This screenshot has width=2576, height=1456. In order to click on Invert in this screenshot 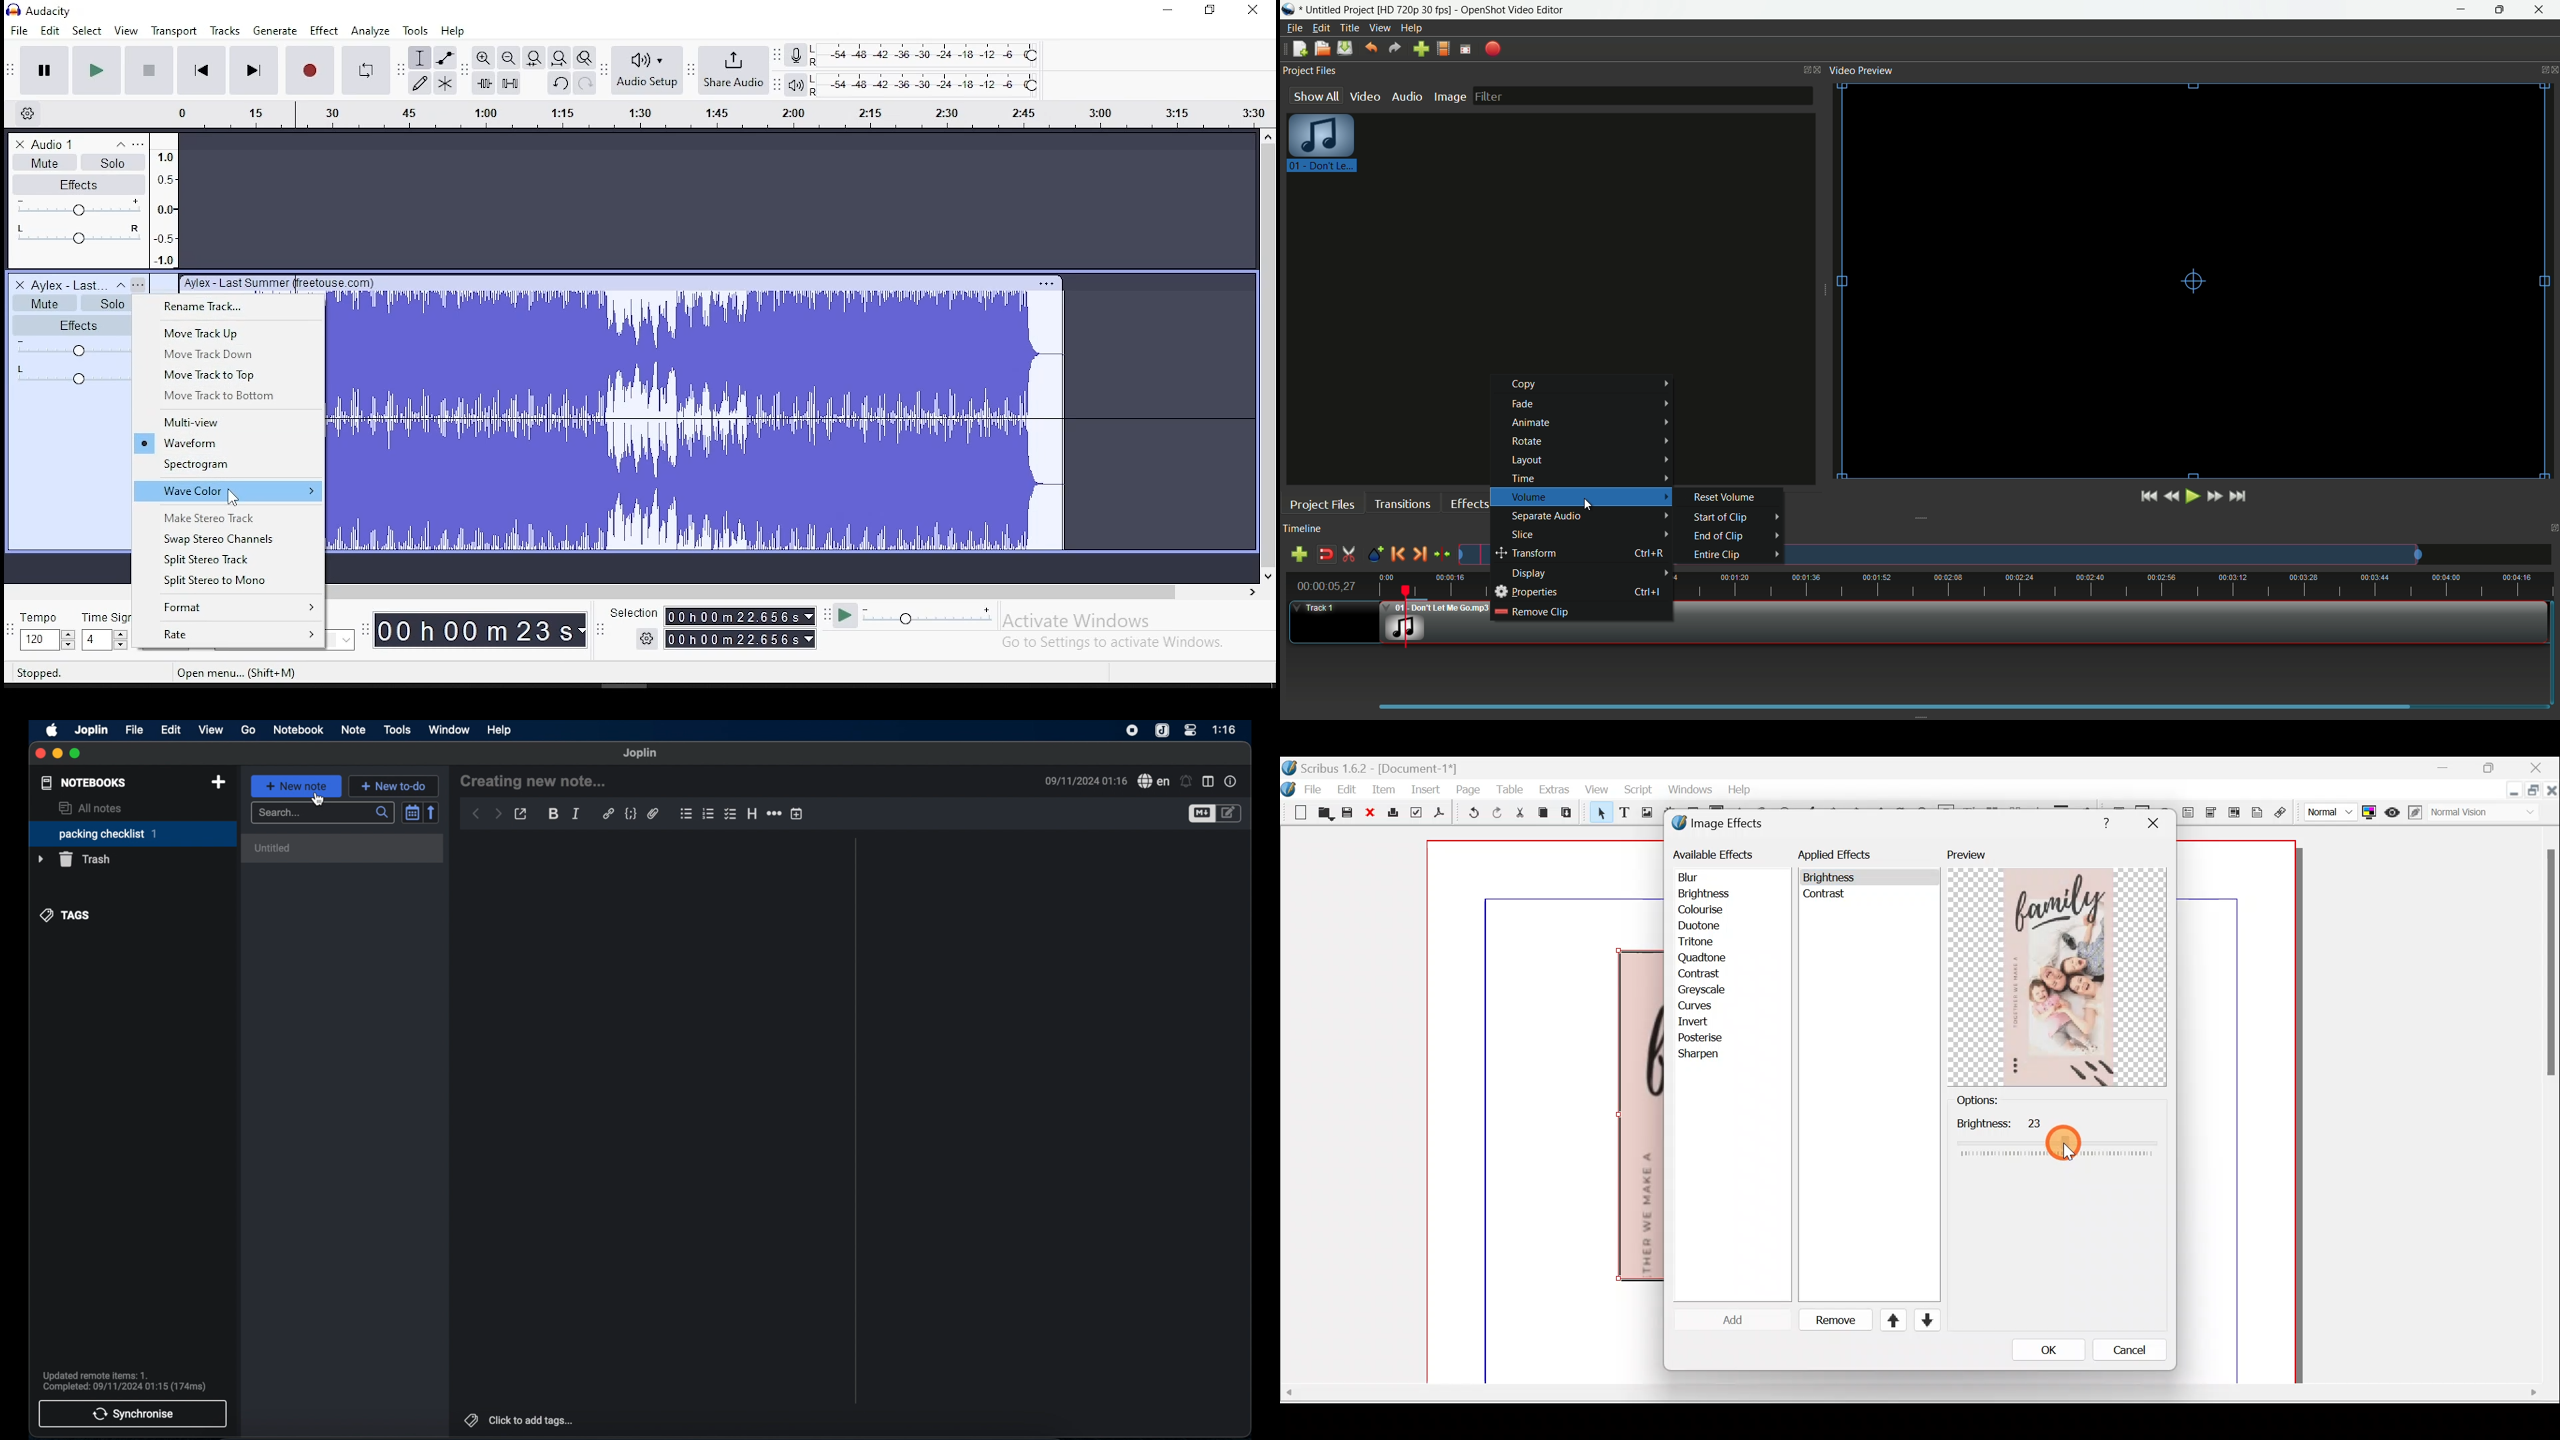, I will do `click(1705, 1021)`.